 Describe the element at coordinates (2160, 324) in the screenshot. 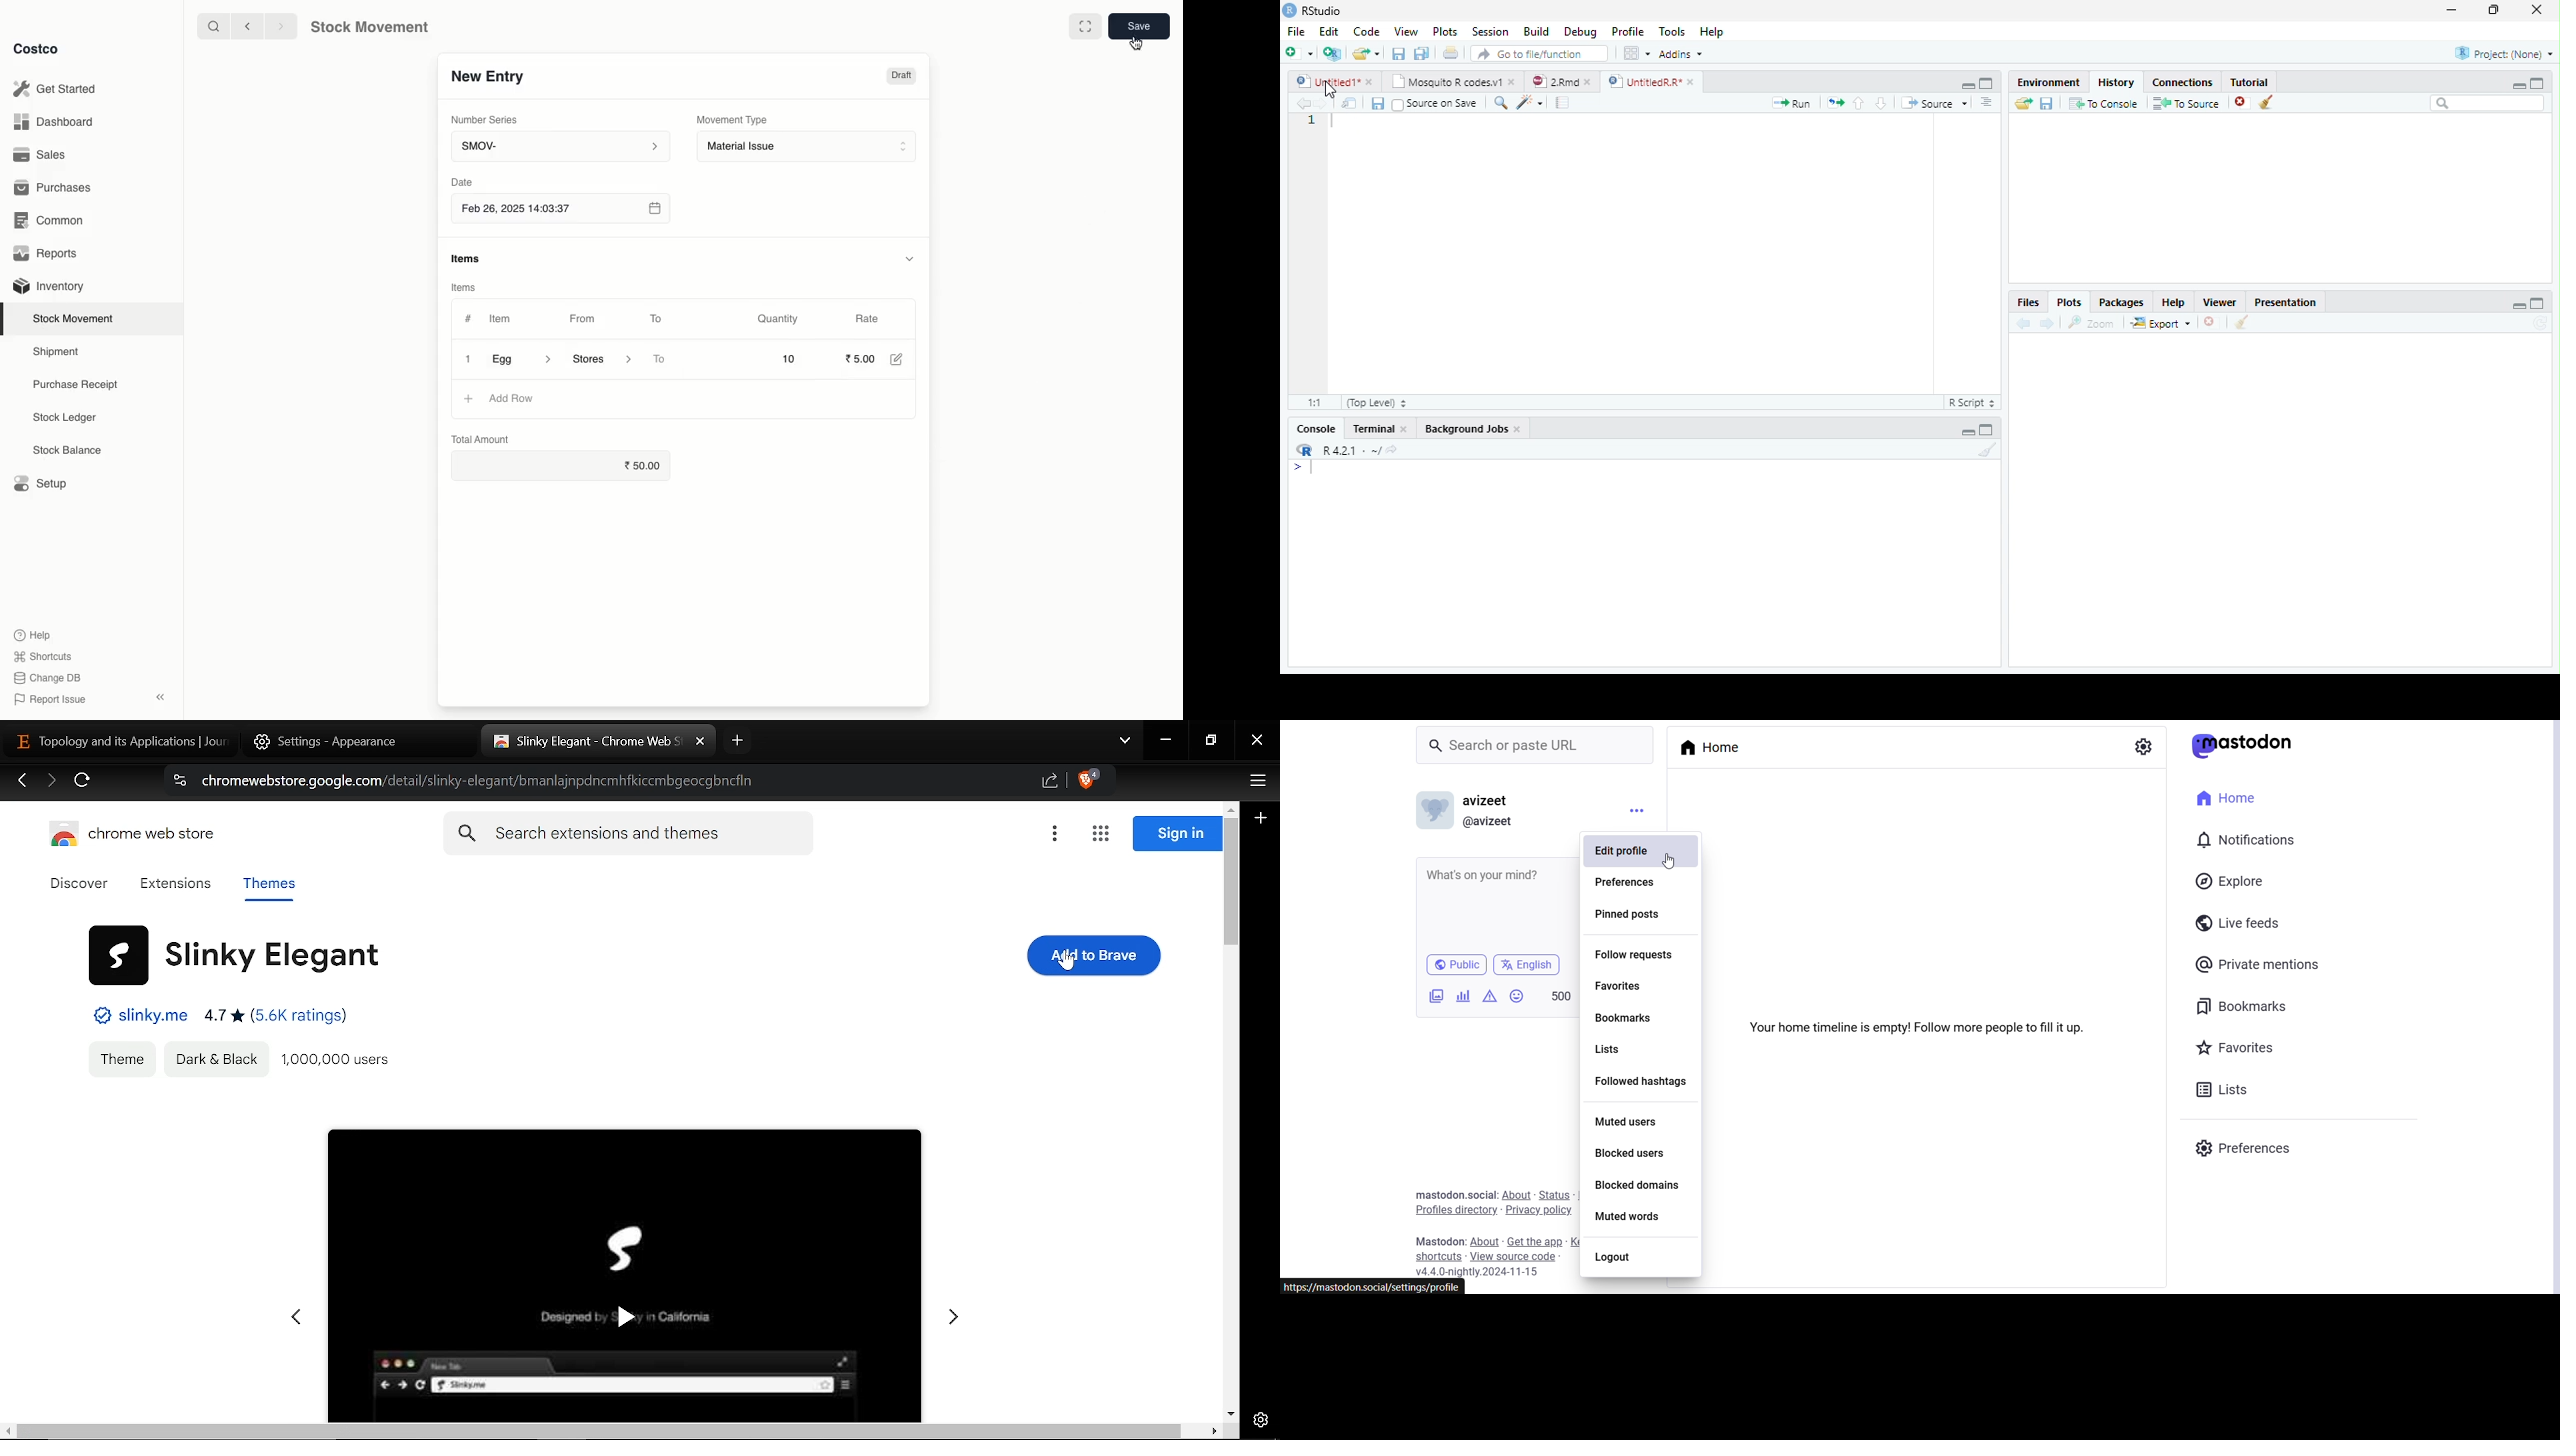

I see `Export` at that location.